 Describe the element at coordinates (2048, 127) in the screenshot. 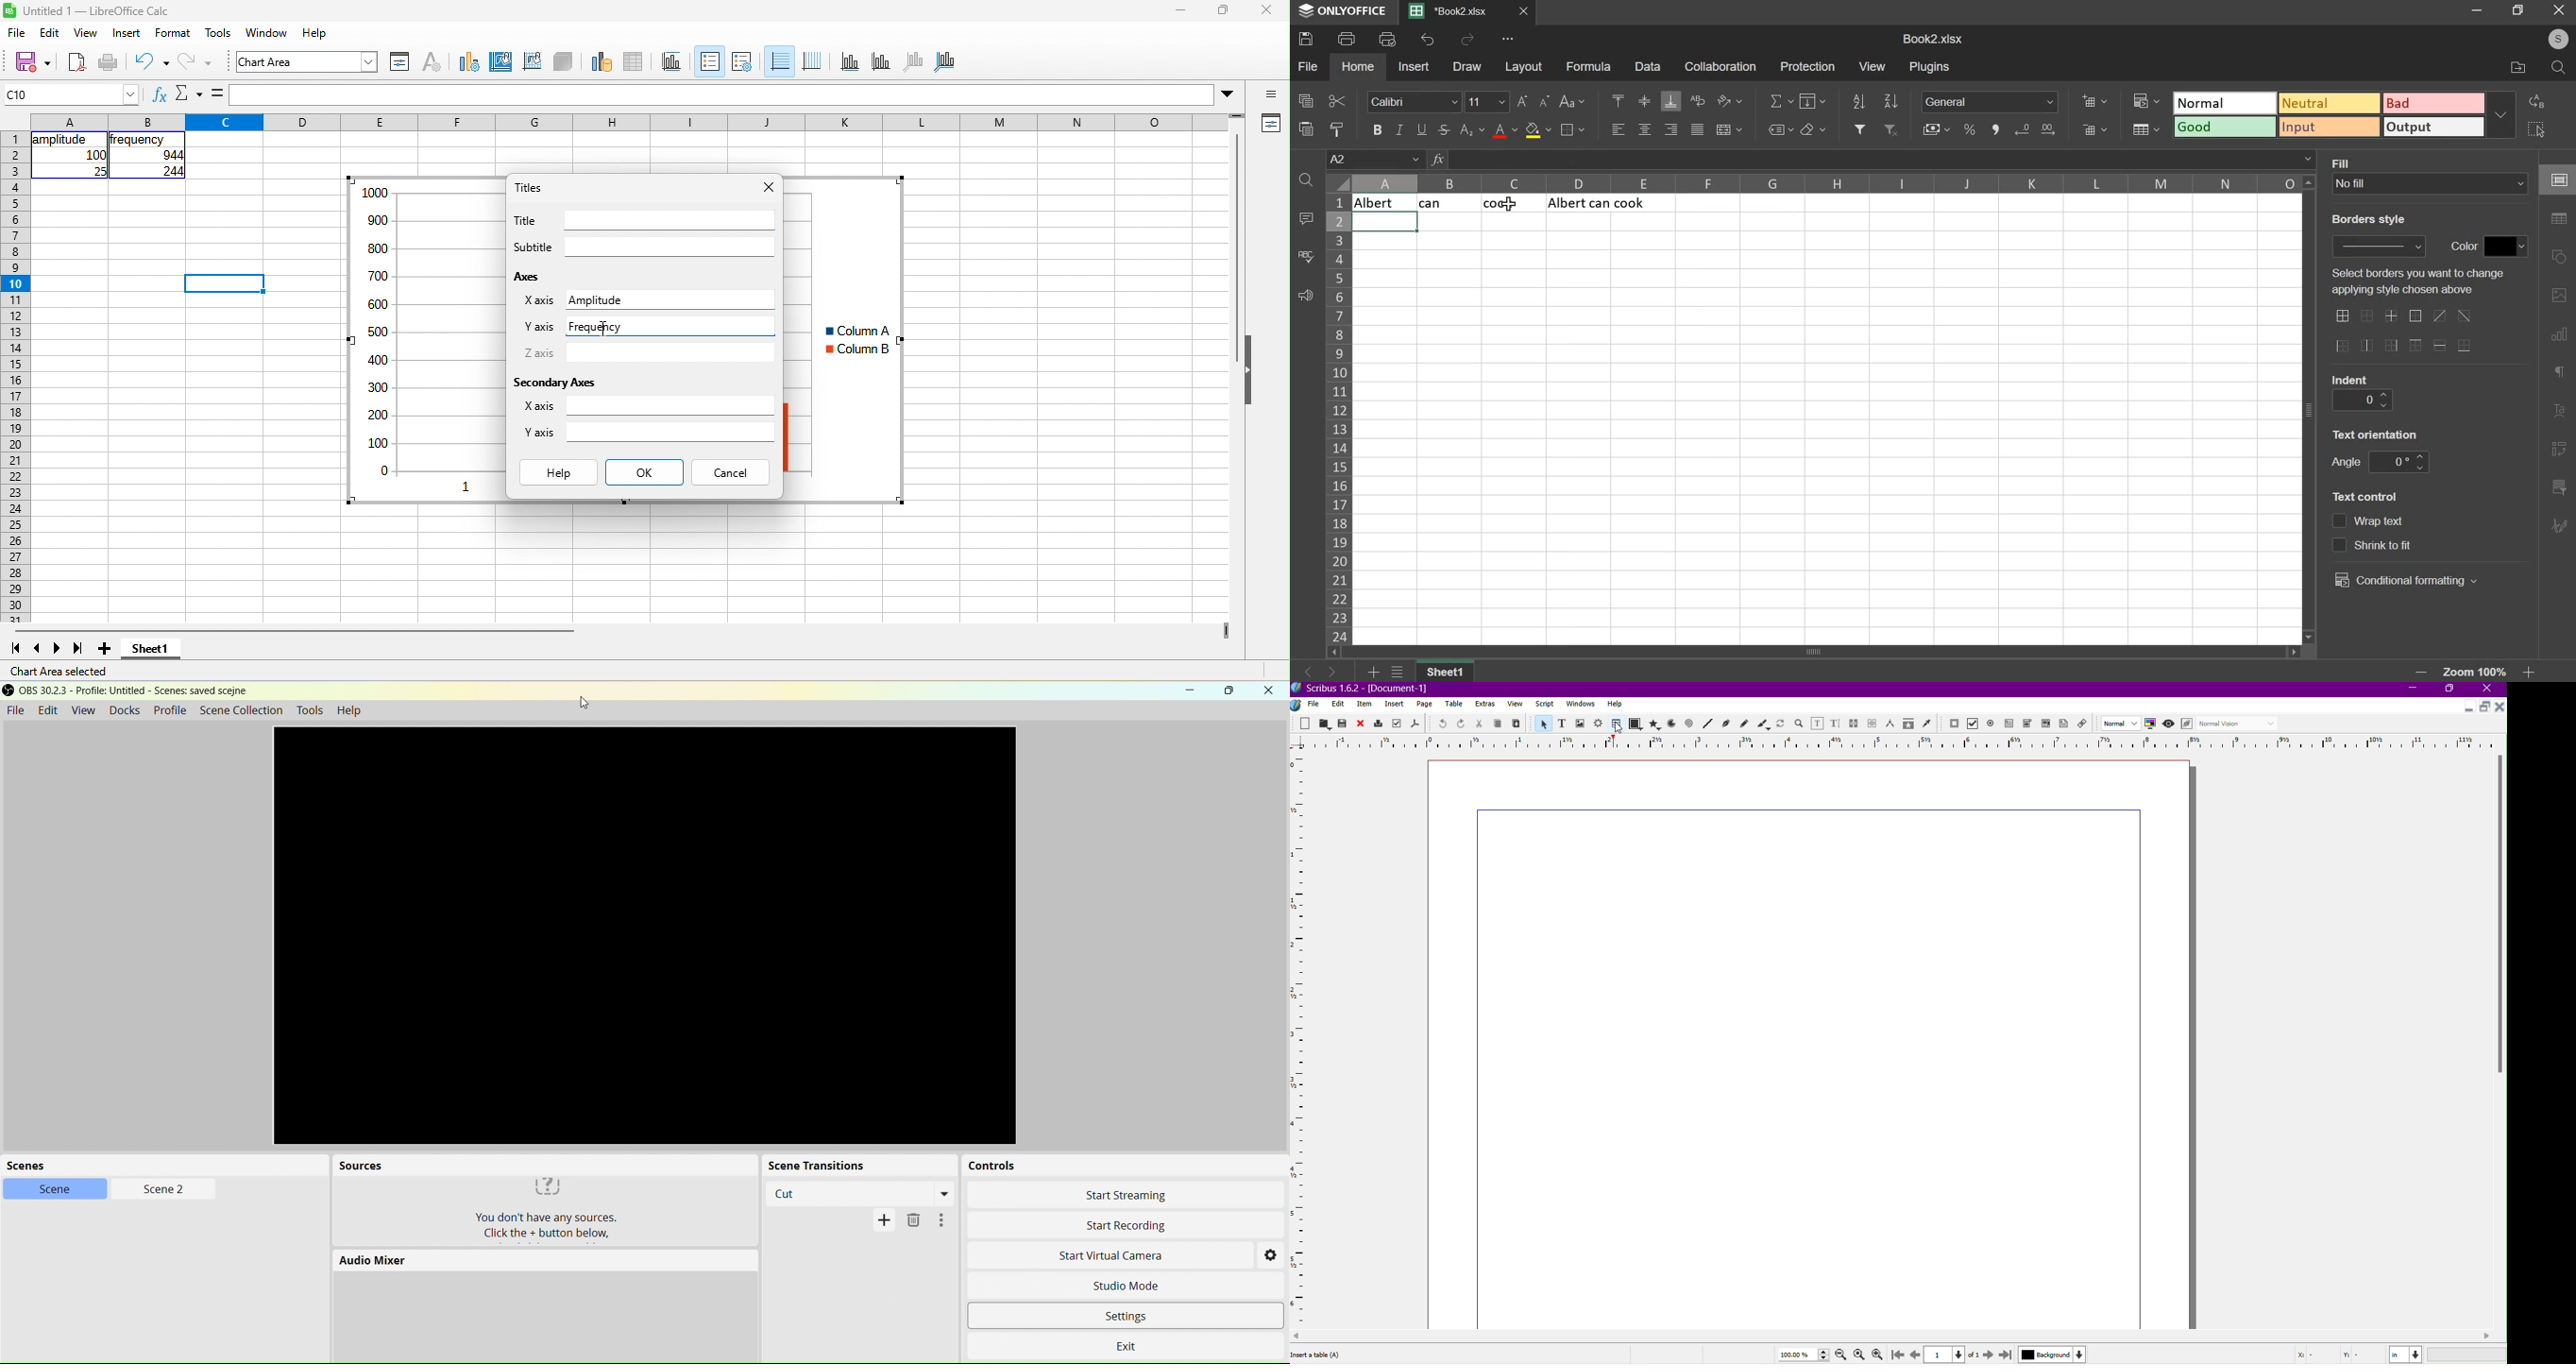

I see `decrease decimals` at that location.